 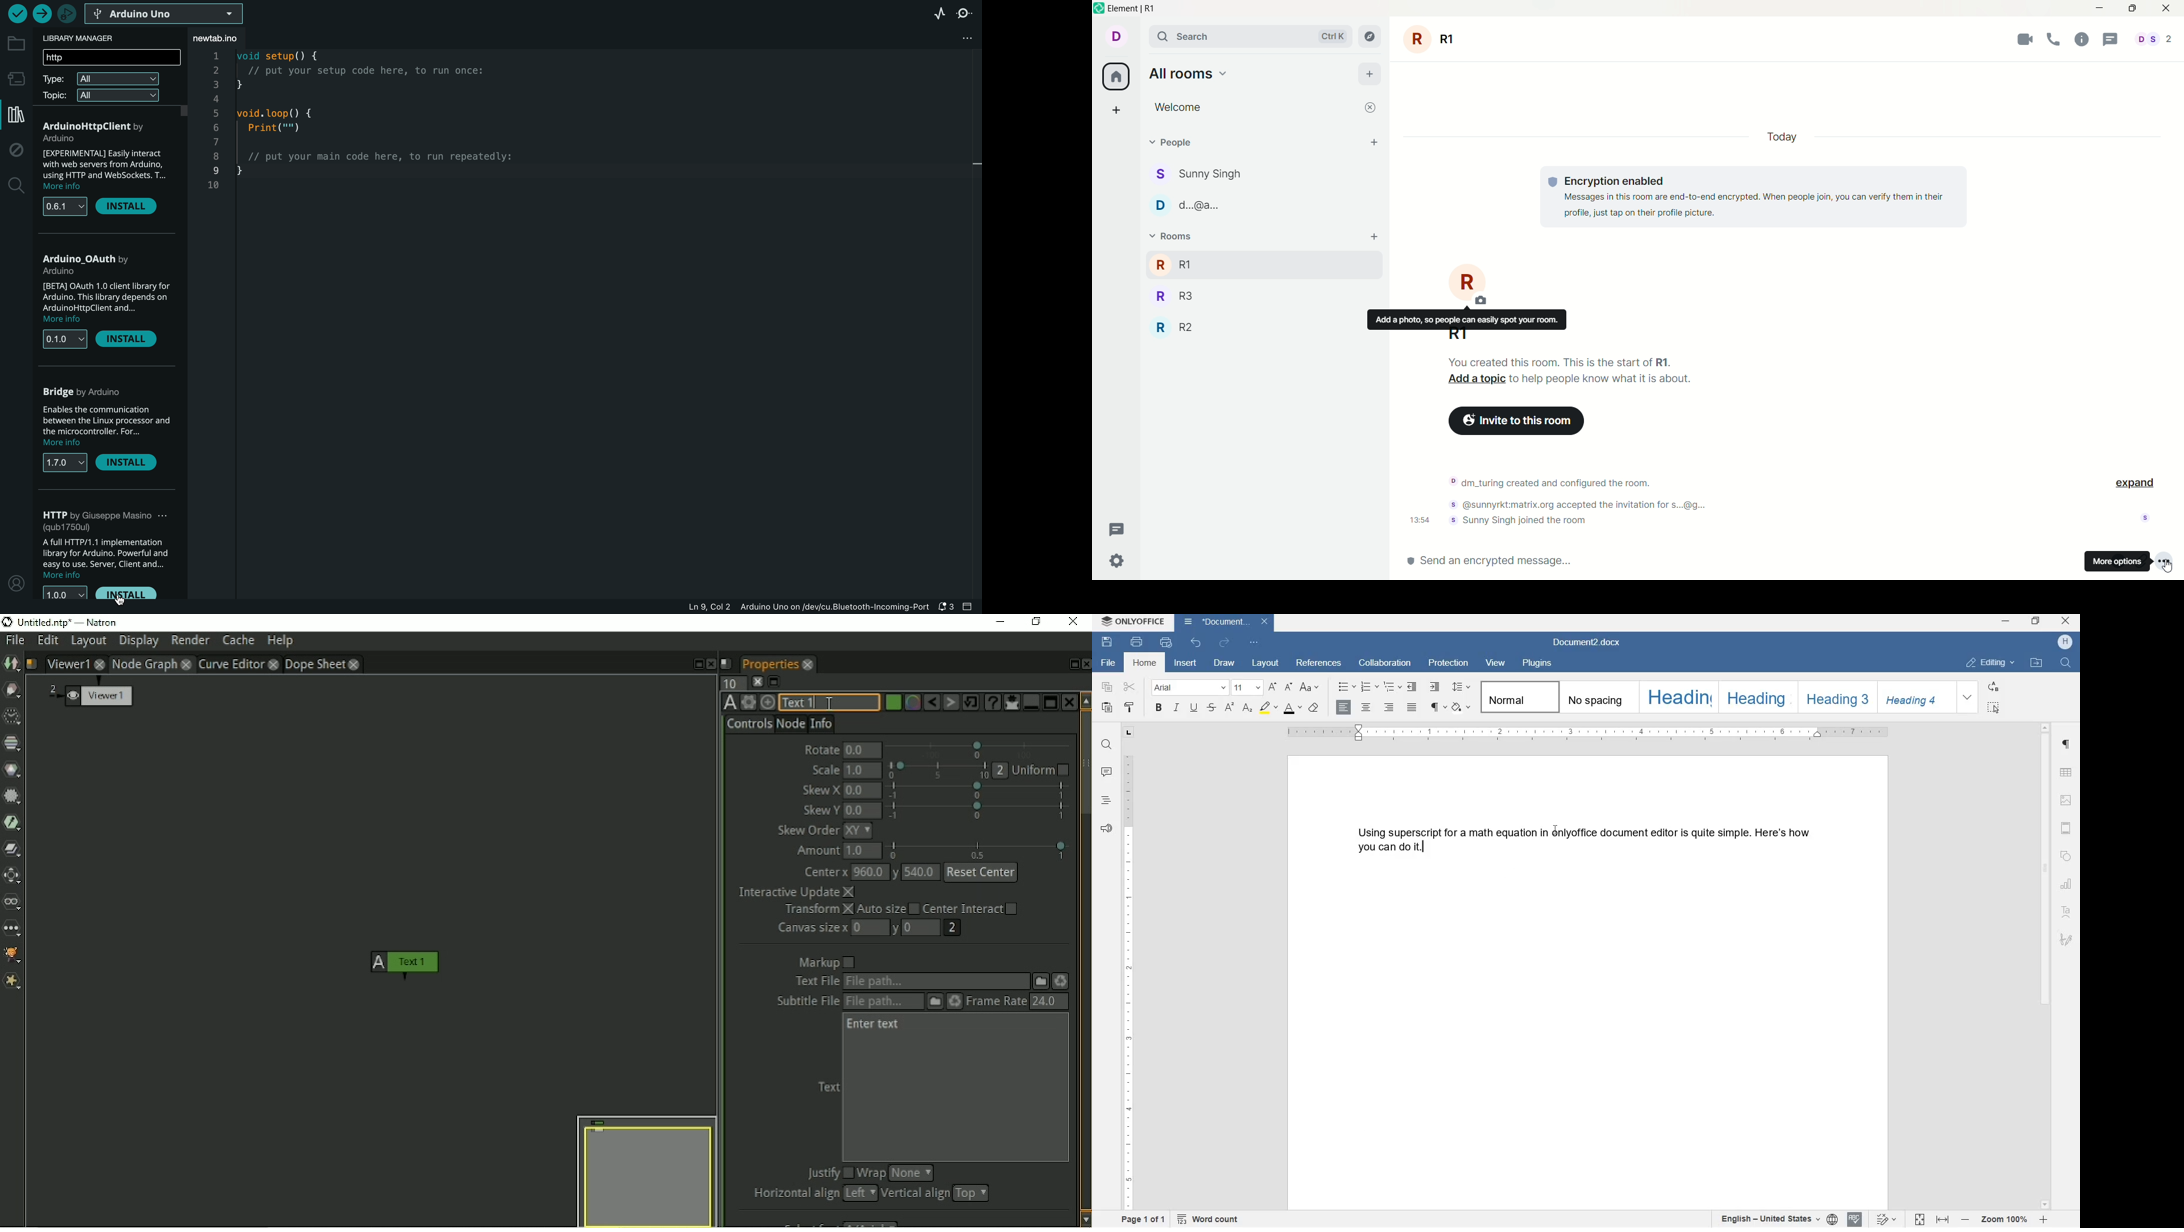 What do you see at coordinates (1187, 662) in the screenshot?
I see `insert` at bounding box center [1187, 662].